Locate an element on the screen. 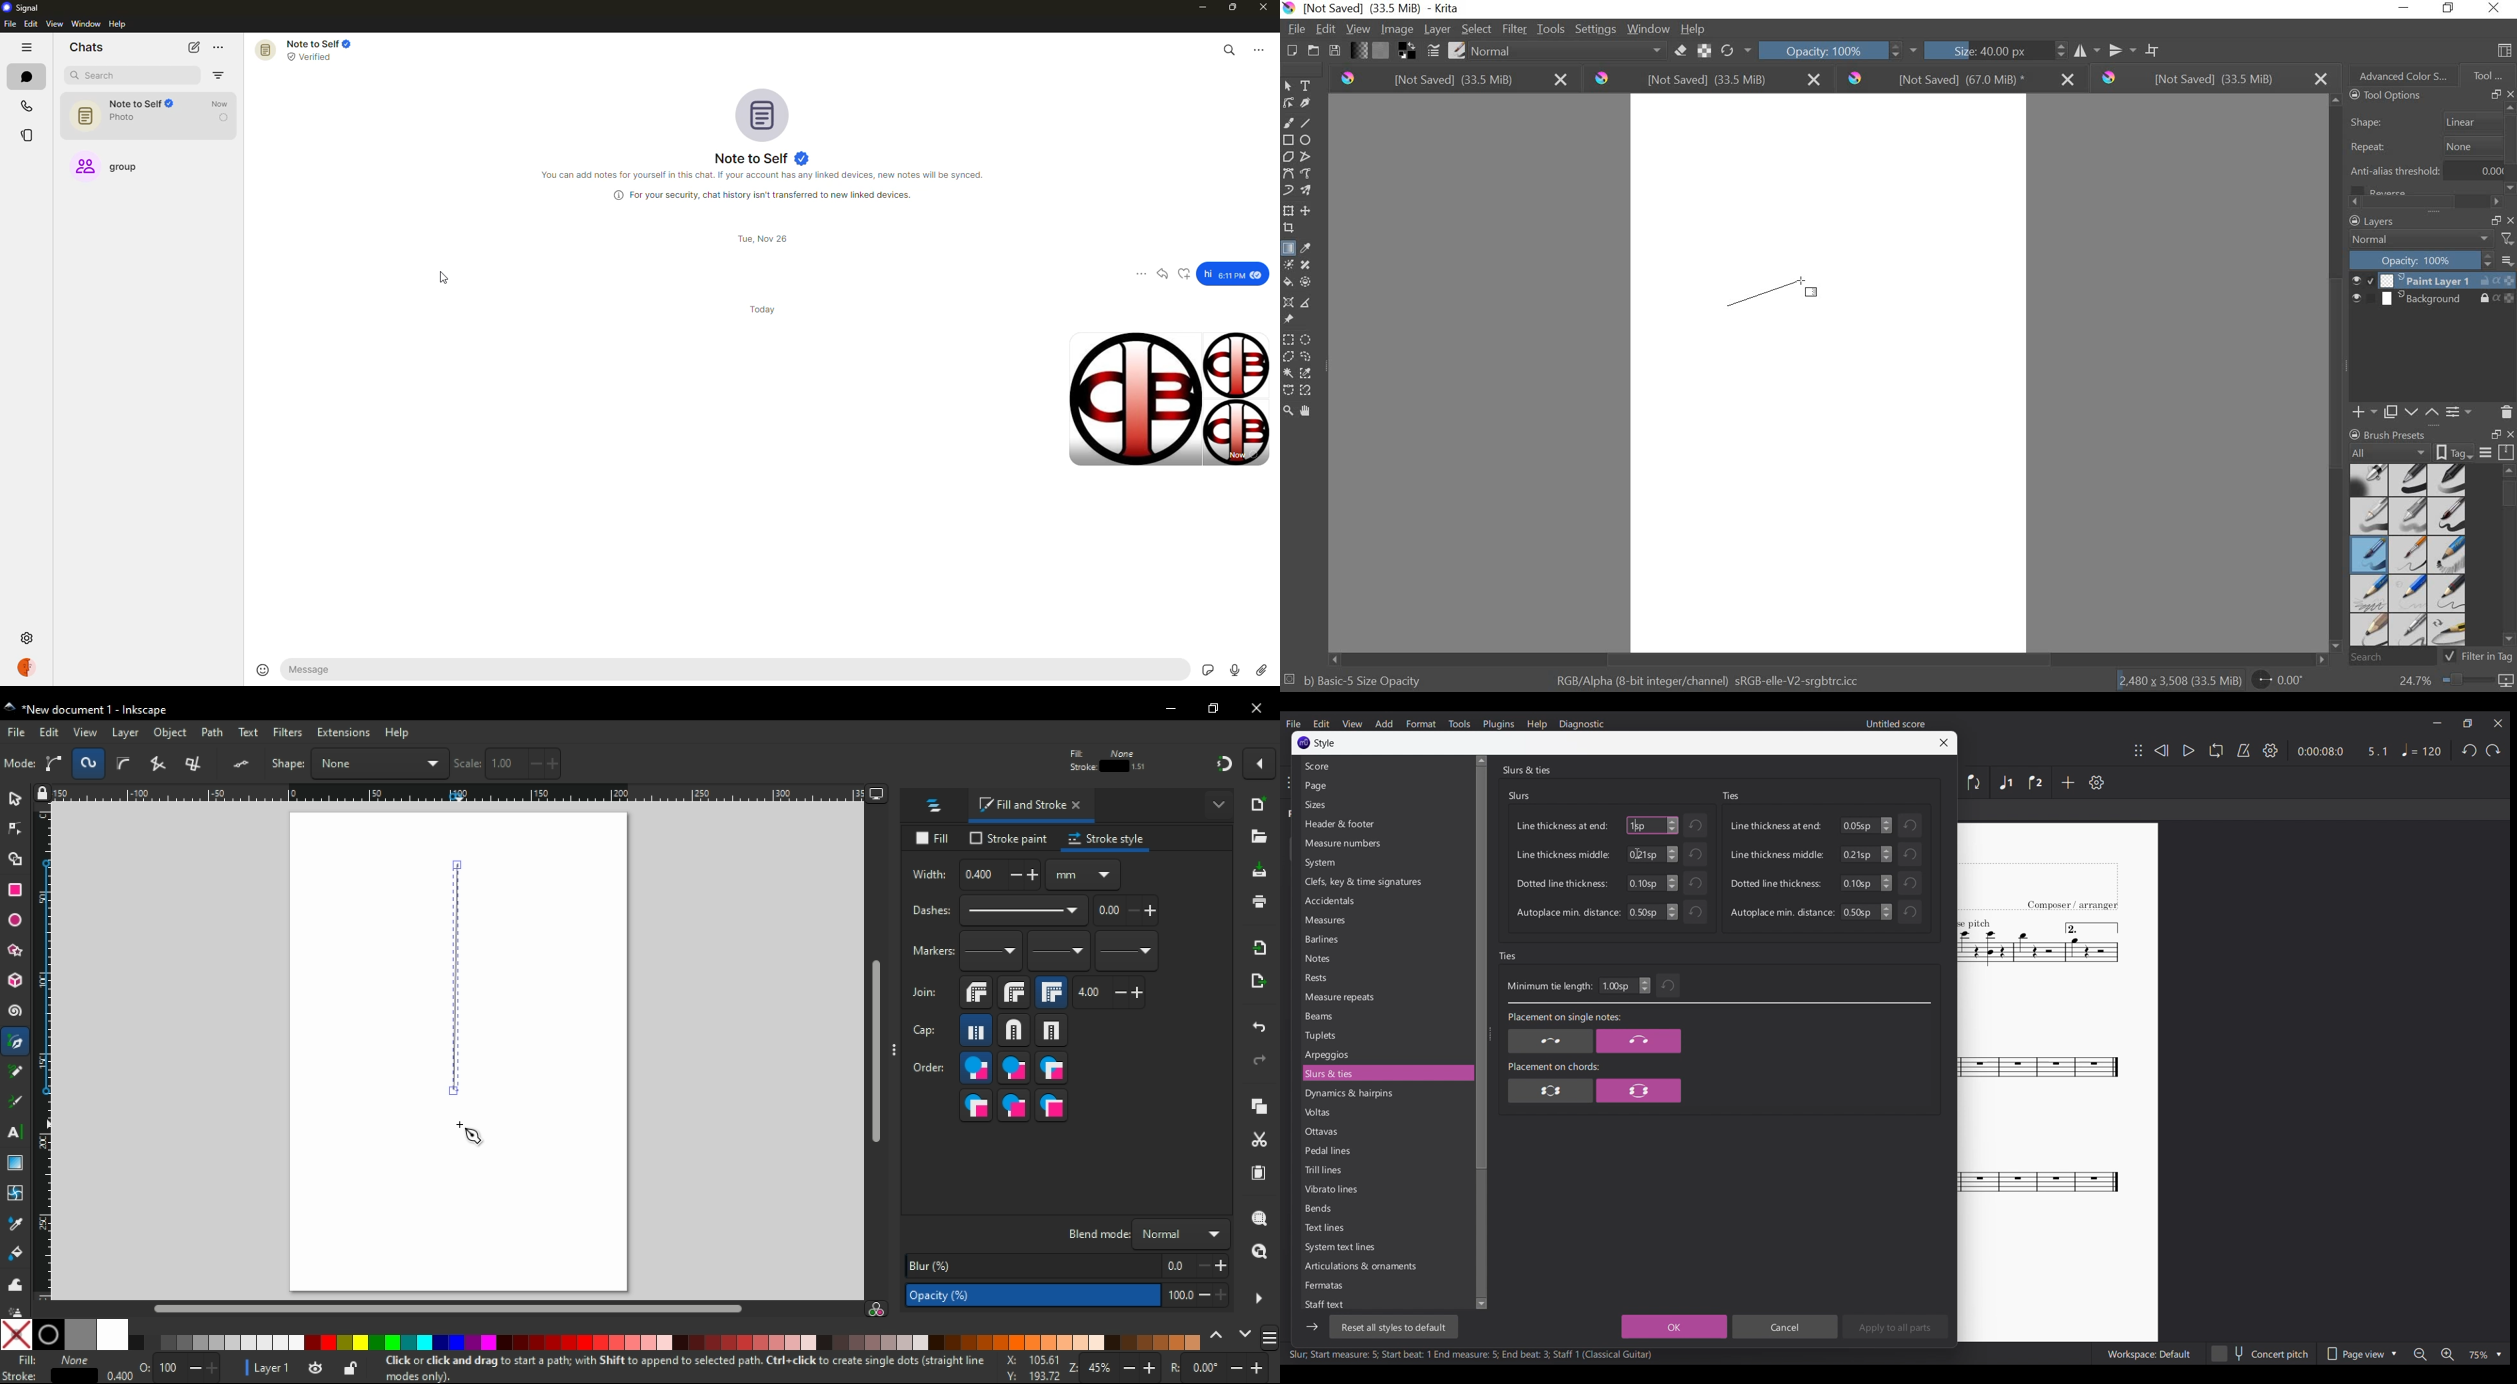 This screenshot has width=2520, height=1400. WINDOW is located at coordinates (1648, 30).